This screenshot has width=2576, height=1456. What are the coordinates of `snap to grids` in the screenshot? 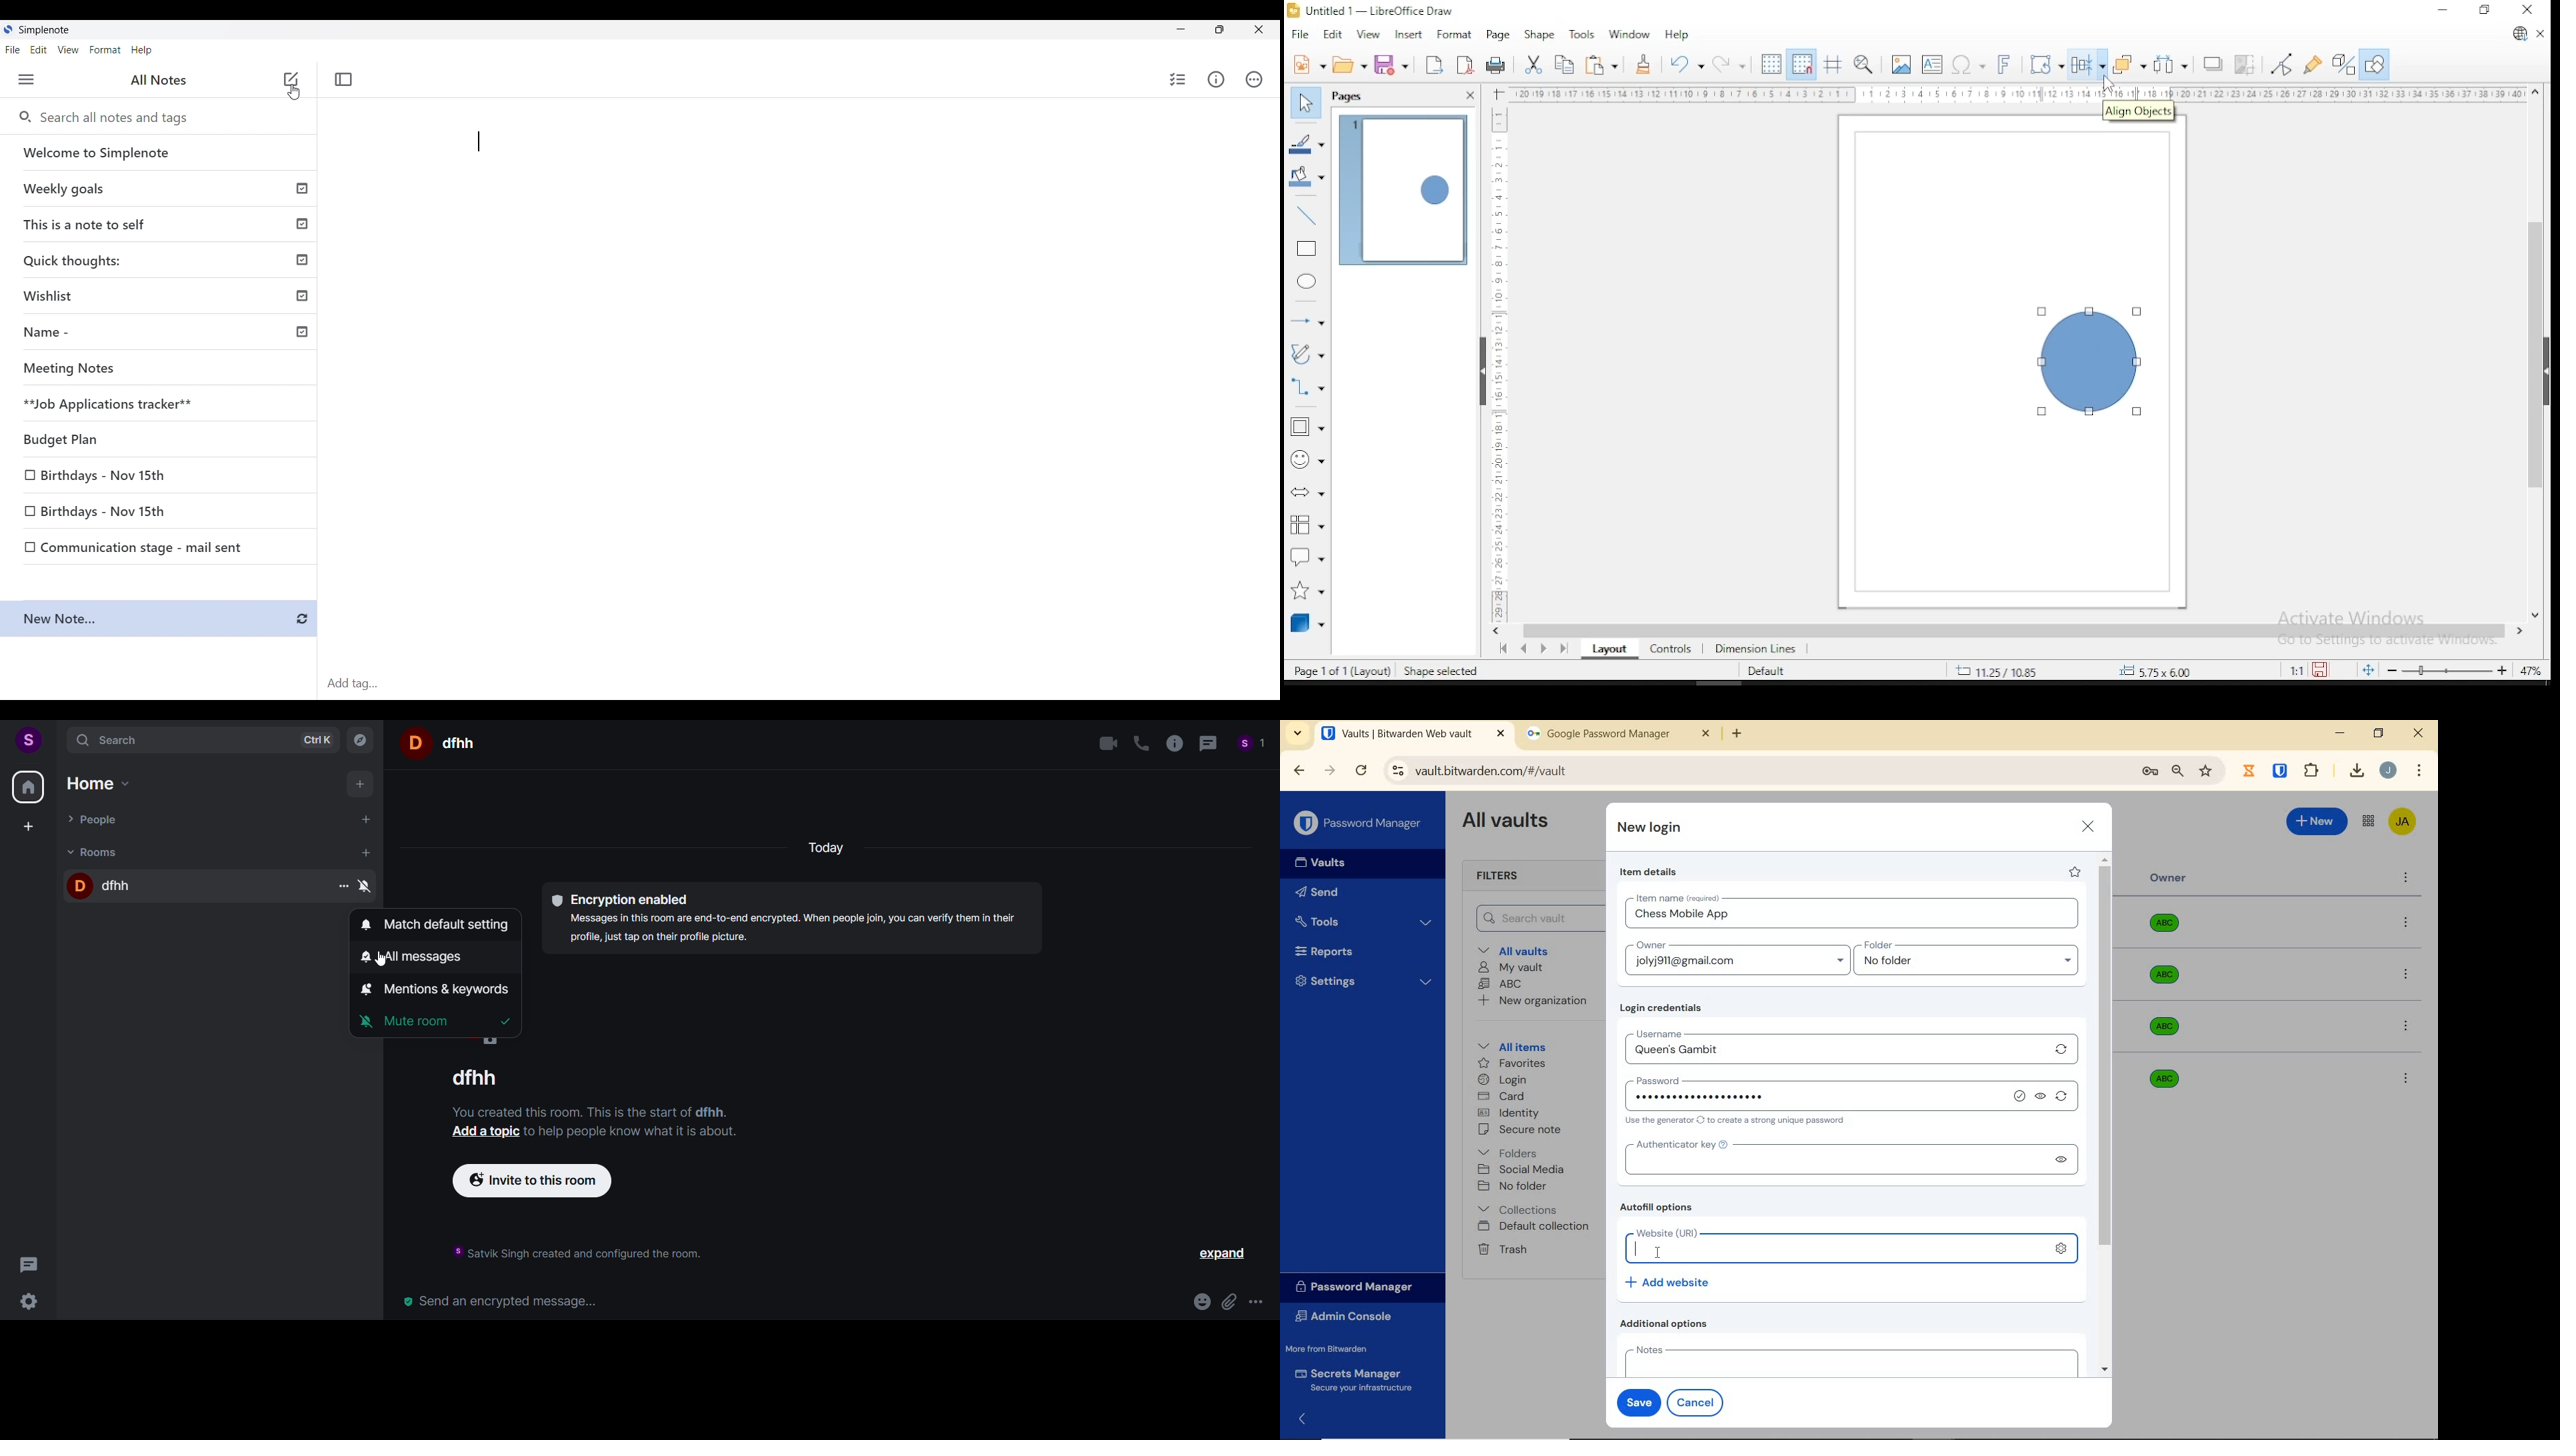 It's located at (1801, 64).